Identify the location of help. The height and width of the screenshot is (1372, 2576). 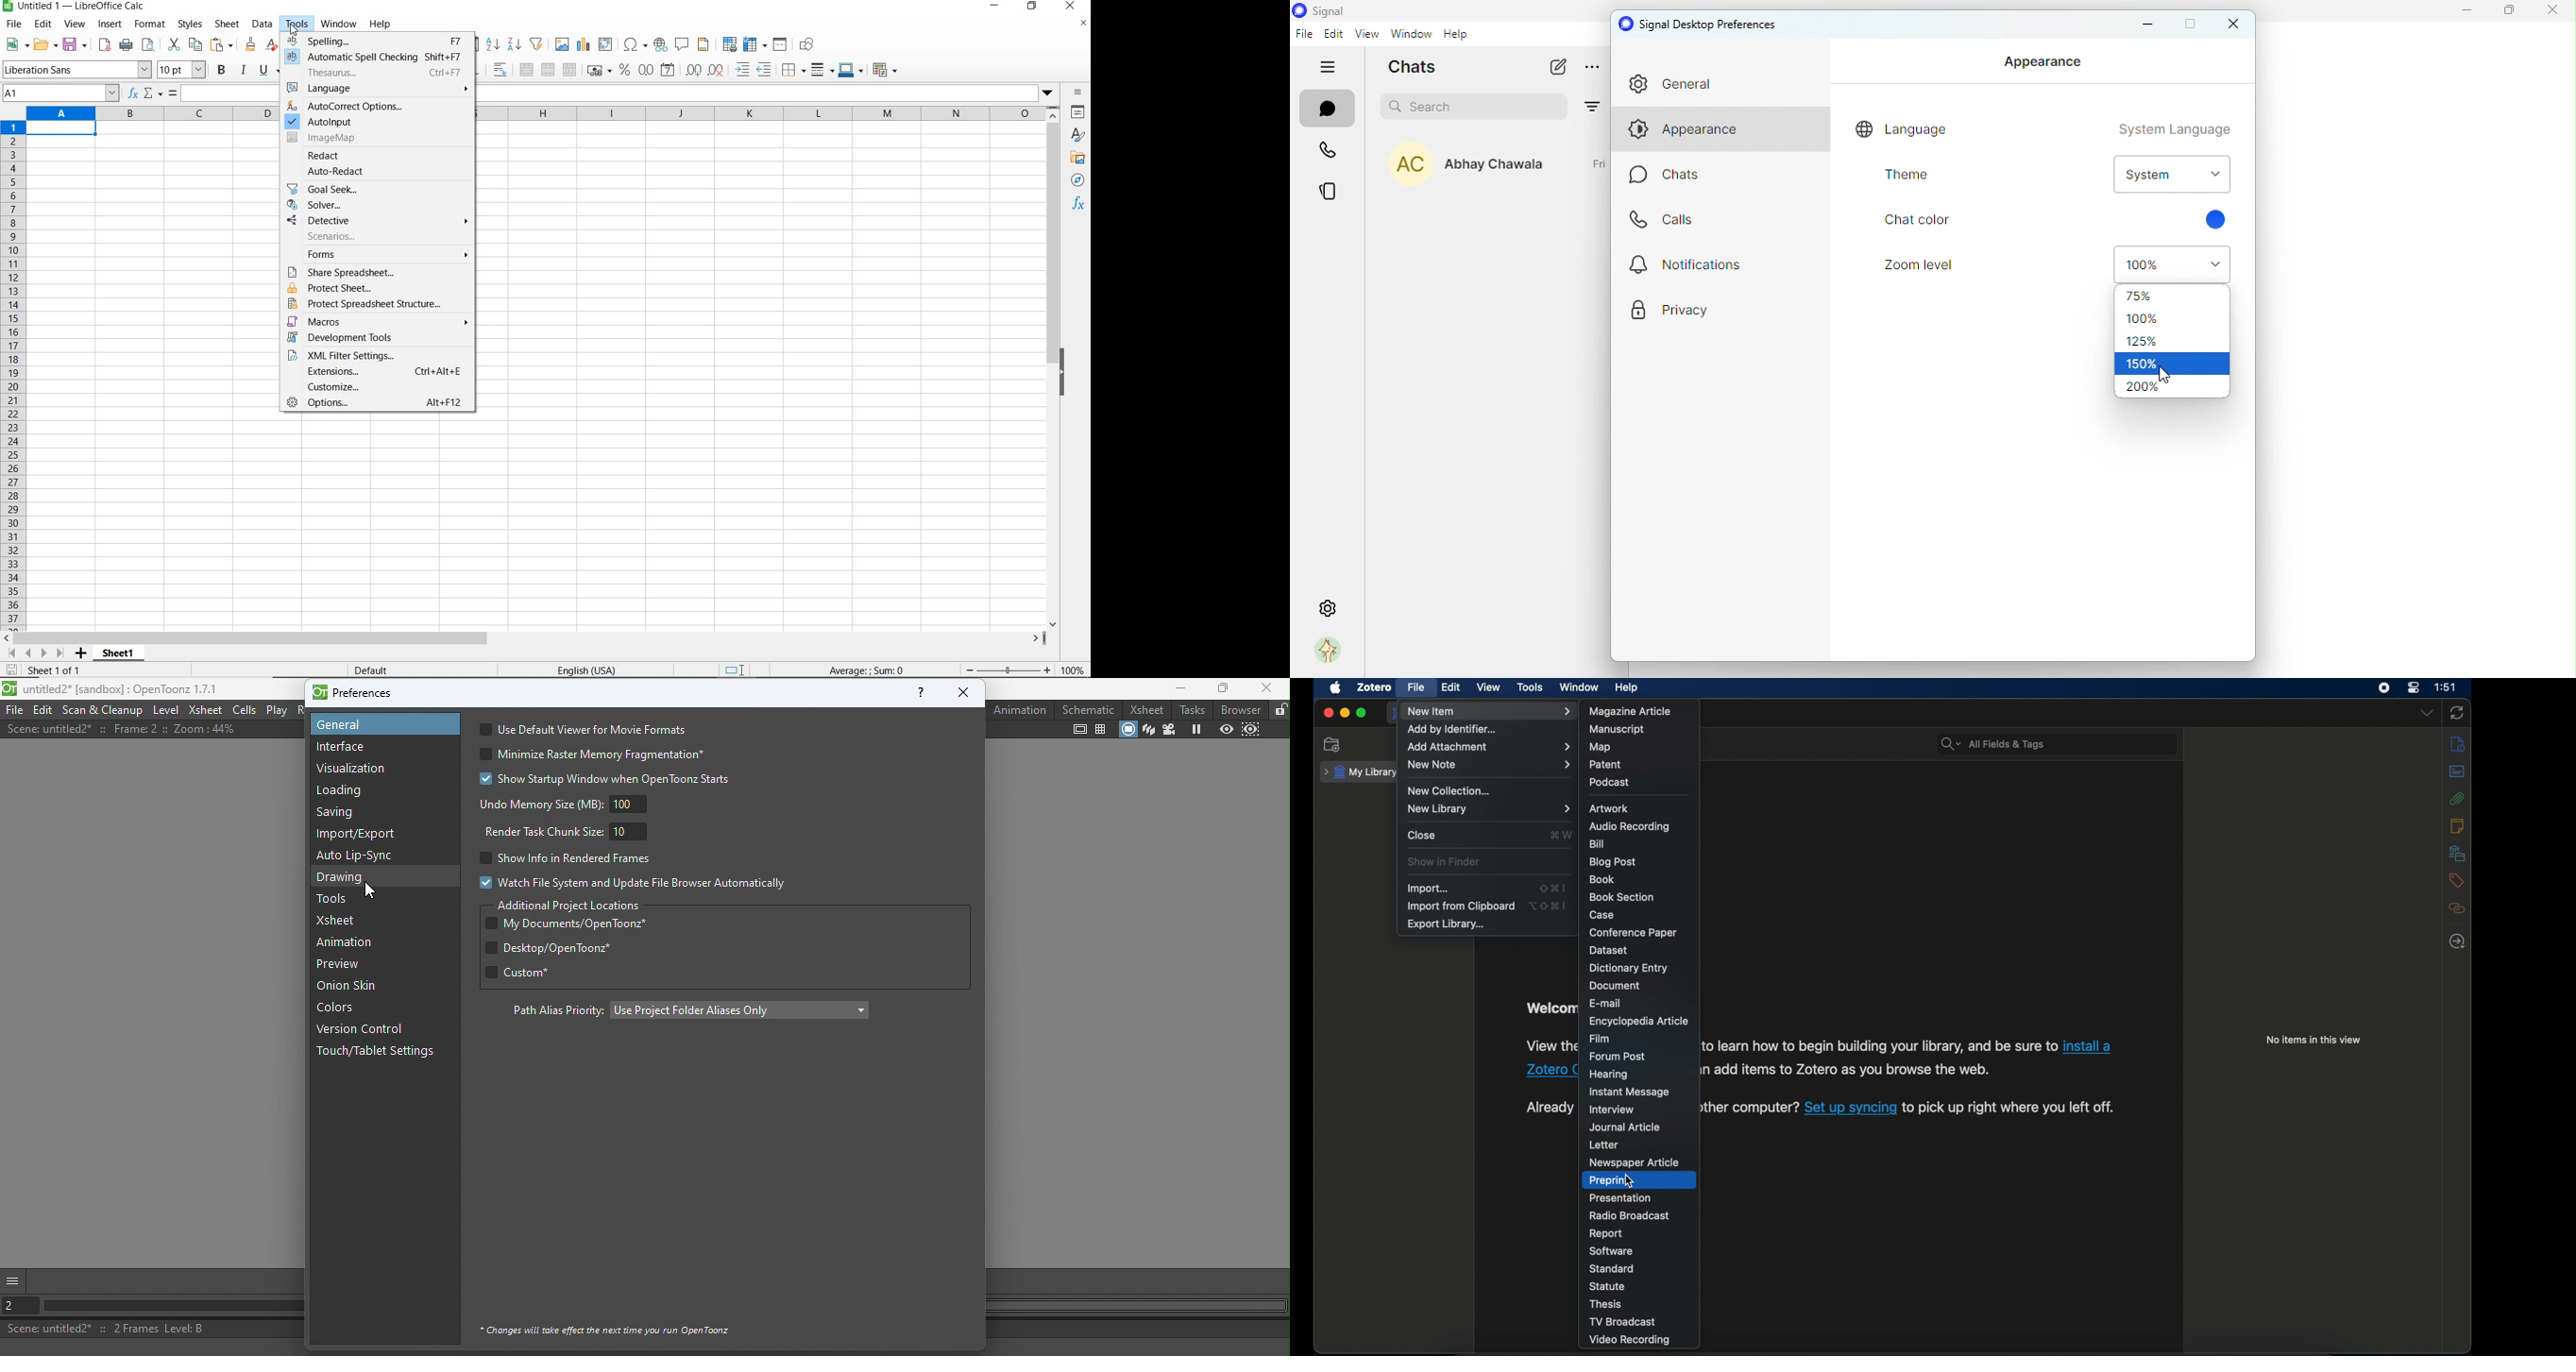
(1457, 38).